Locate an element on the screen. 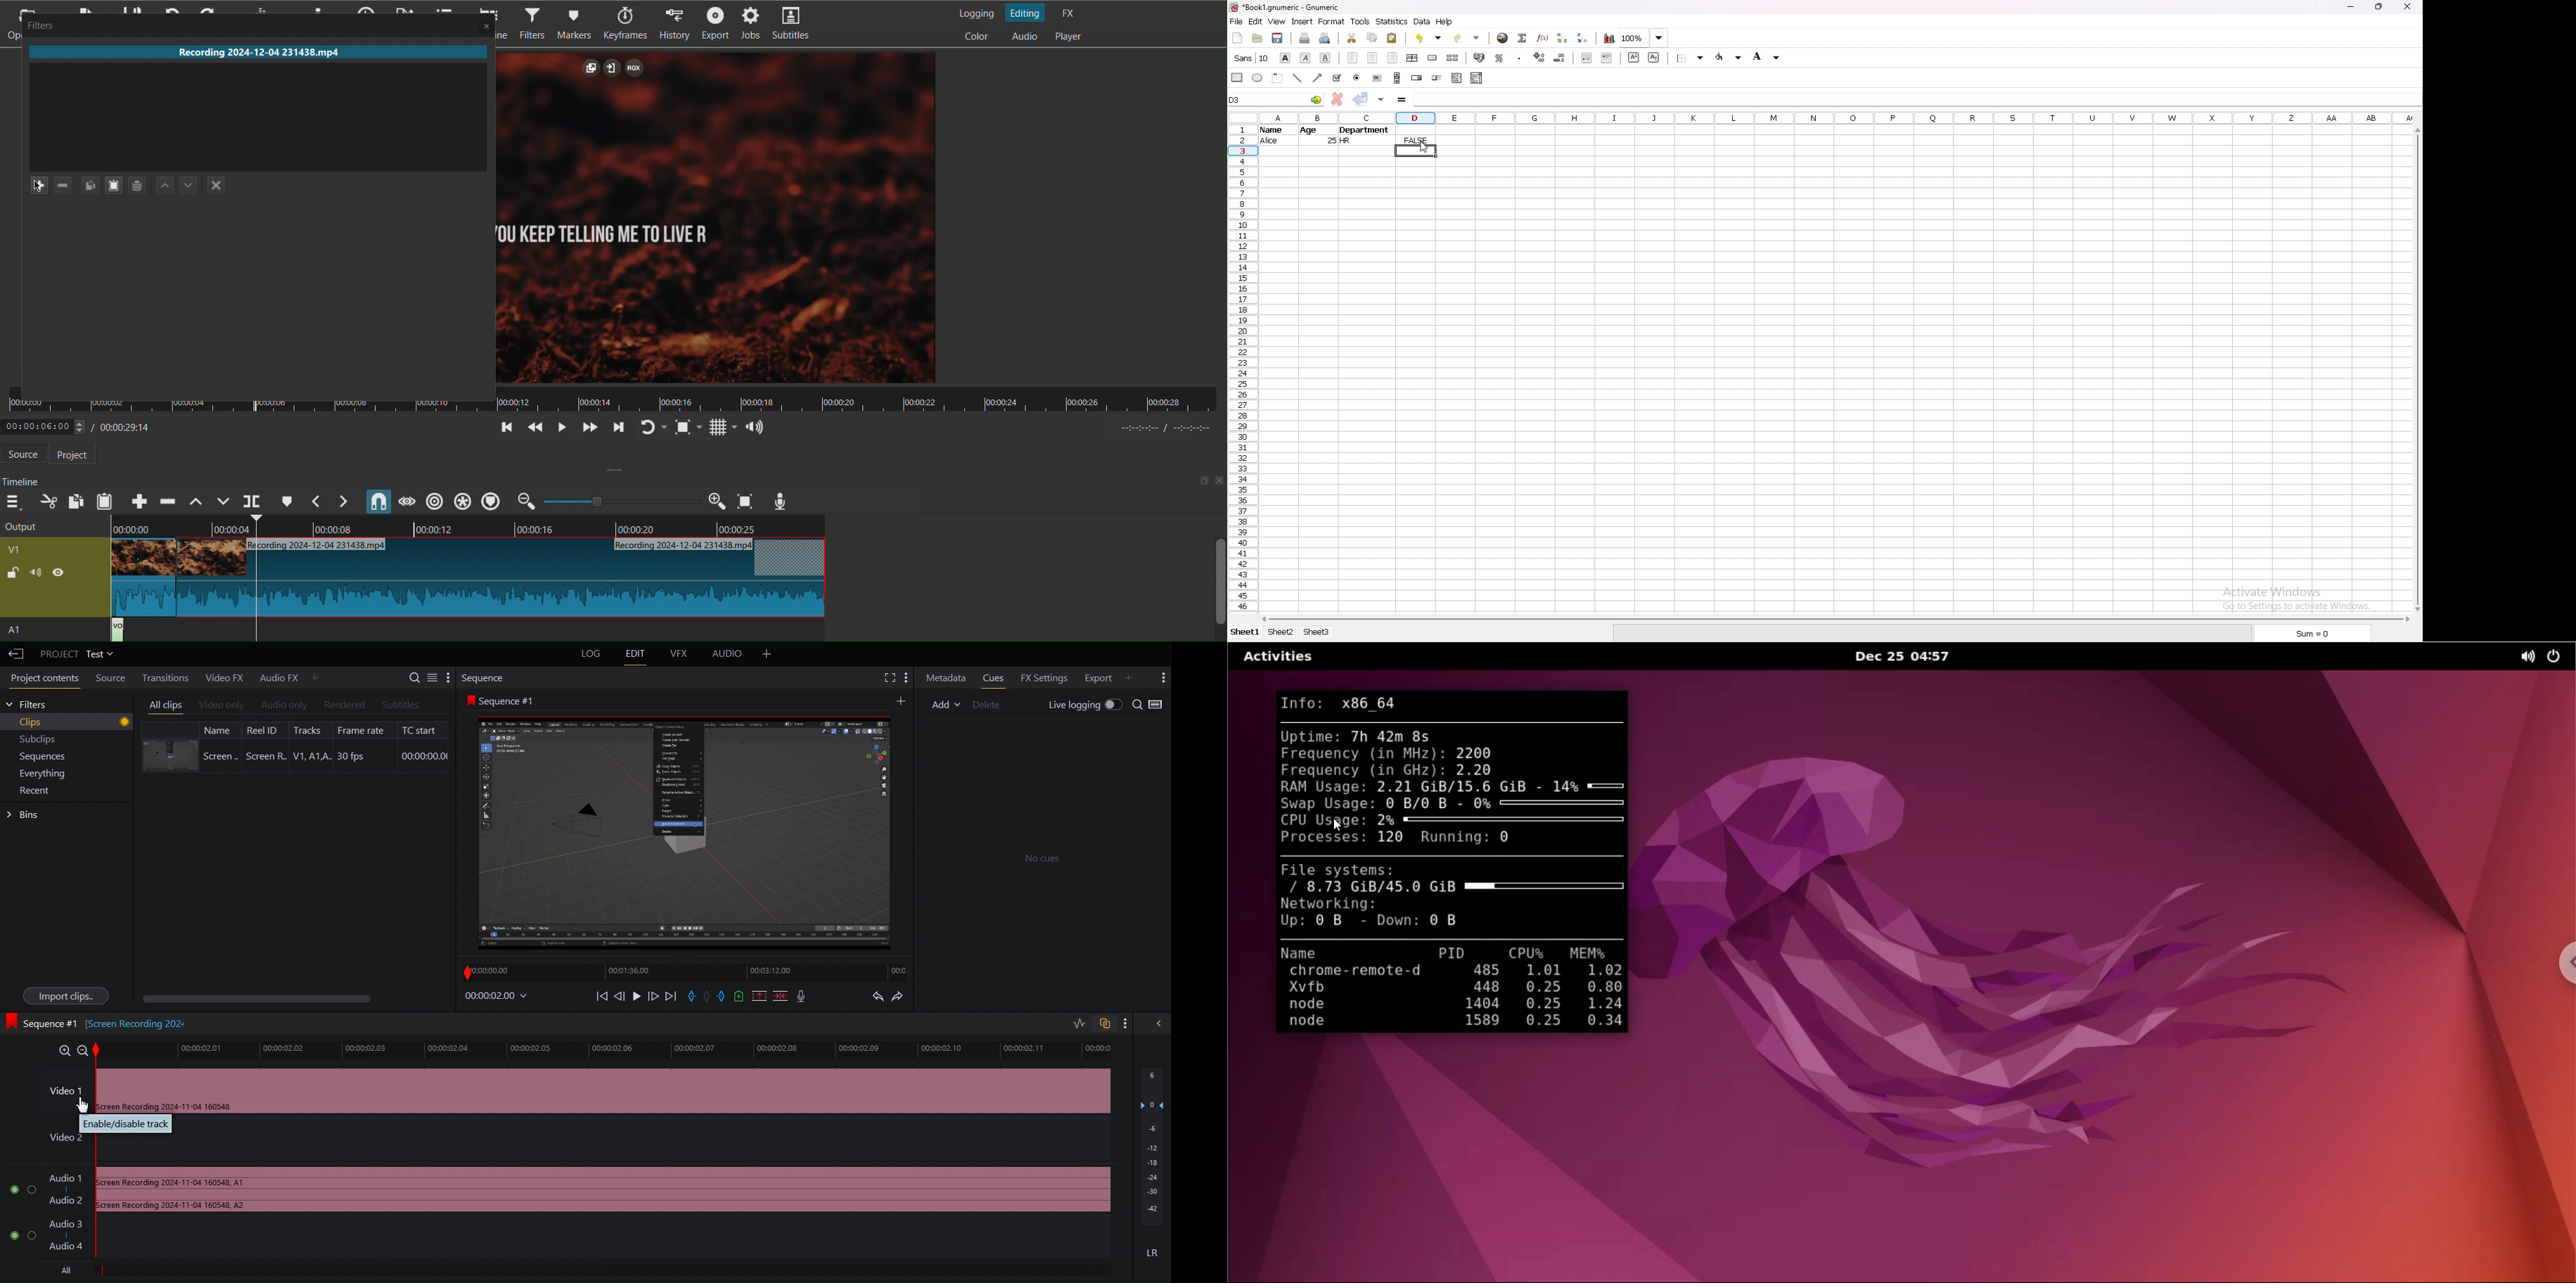 The width and height of the screenshot is (2576, 1288). edit is located at coordinates (1256, 21).